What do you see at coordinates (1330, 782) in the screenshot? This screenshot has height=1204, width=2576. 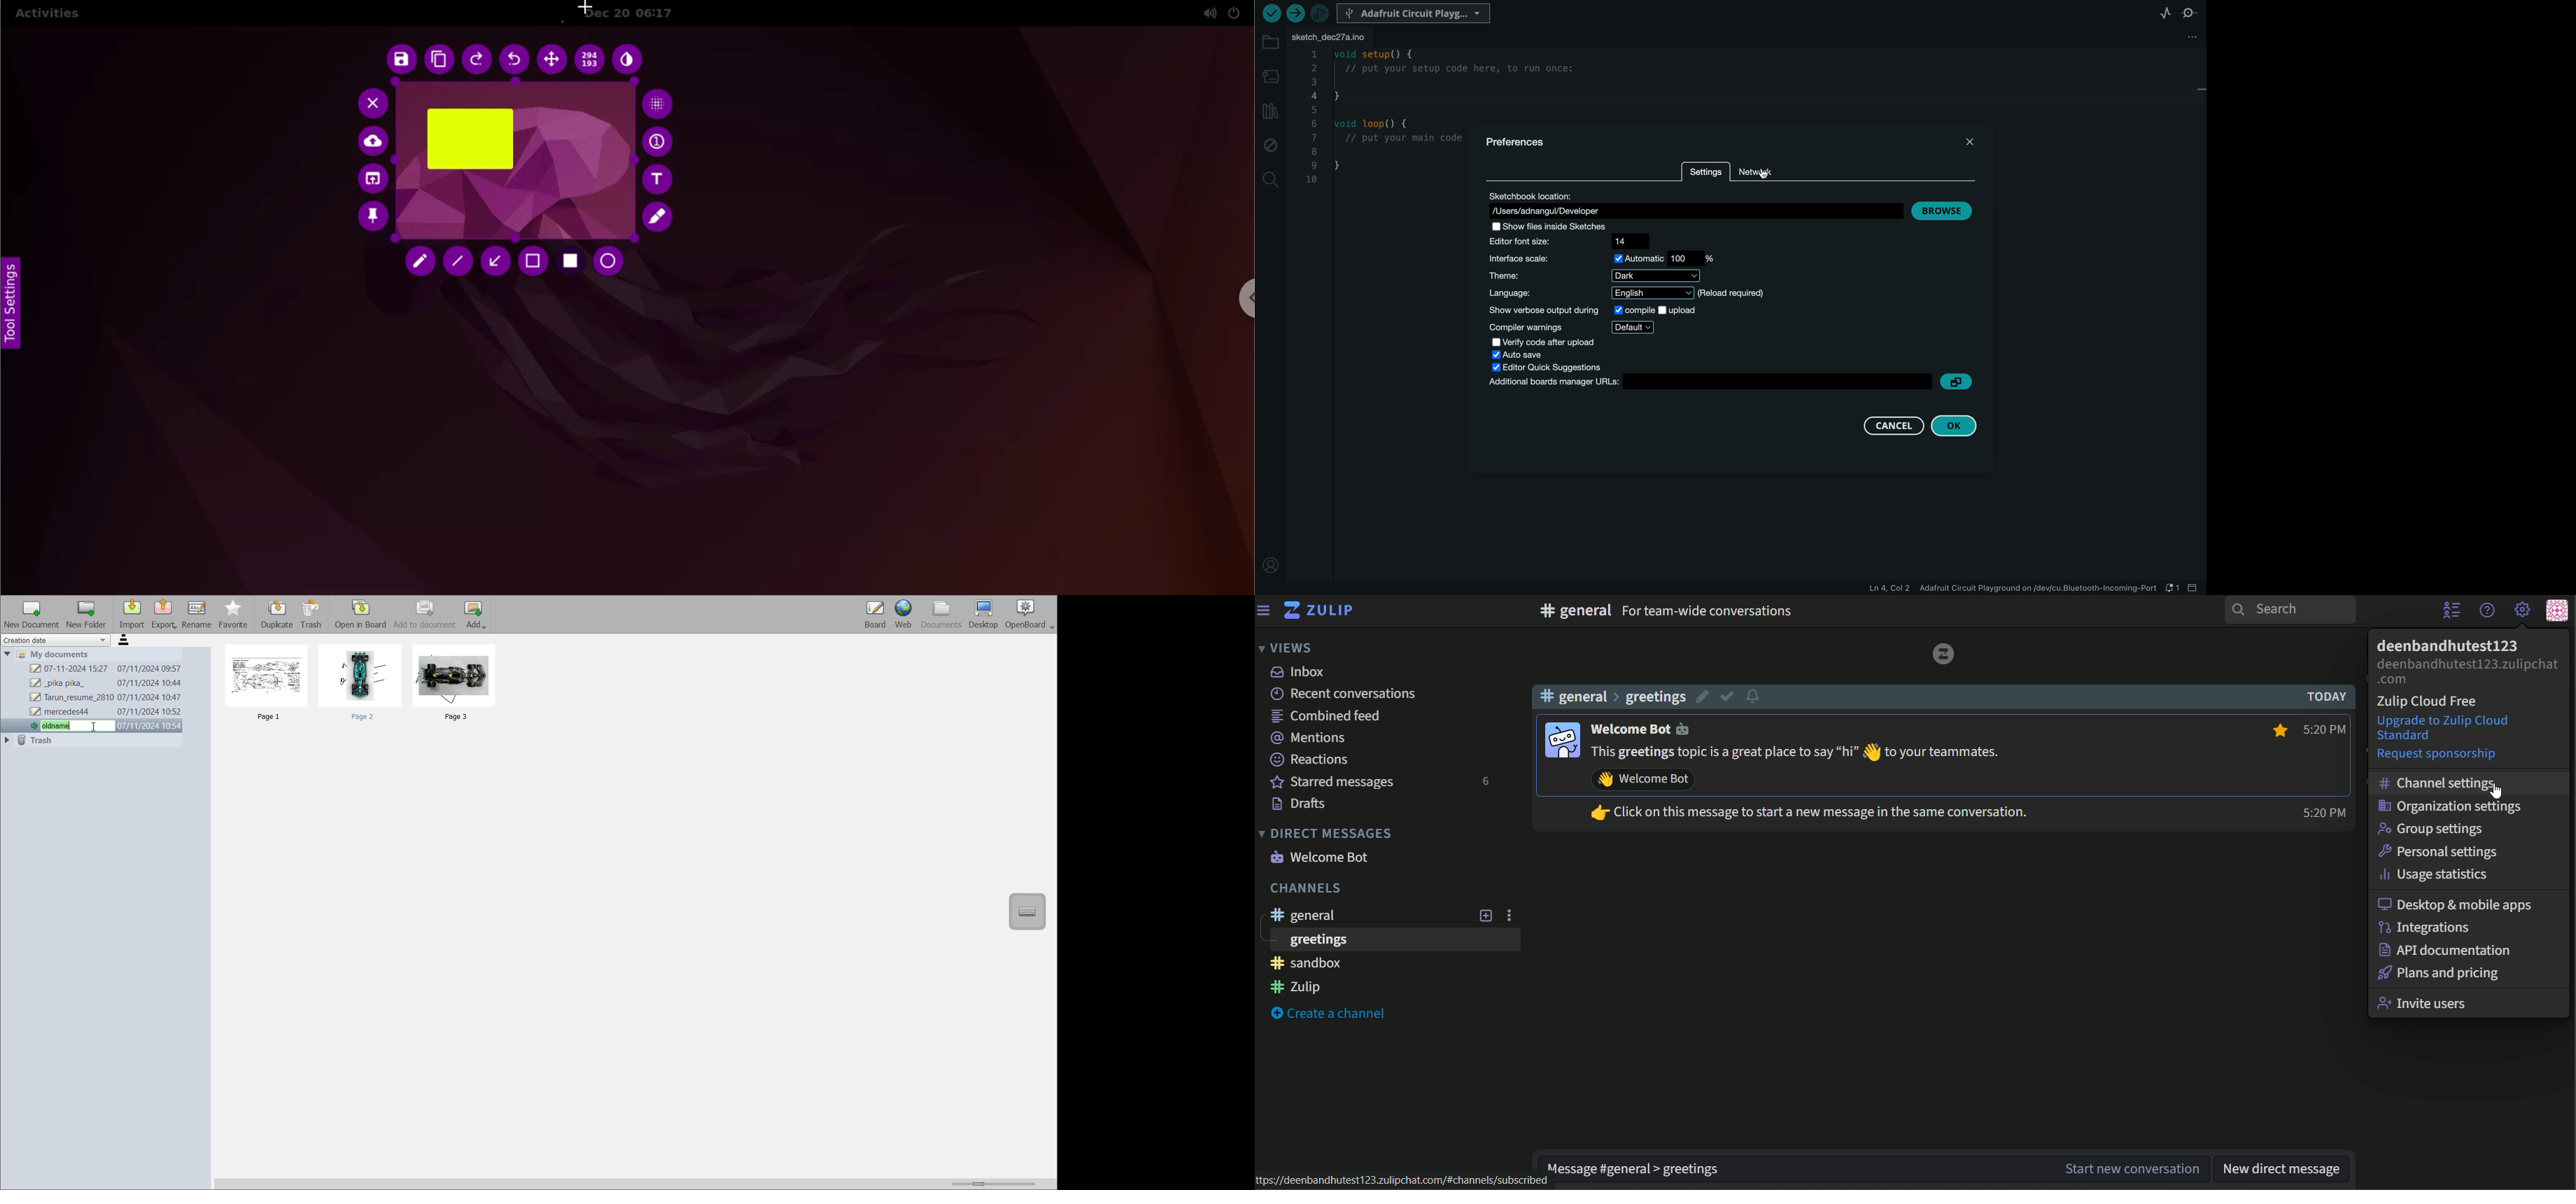 I see `starred messages` at bounding box center [1330, 782].